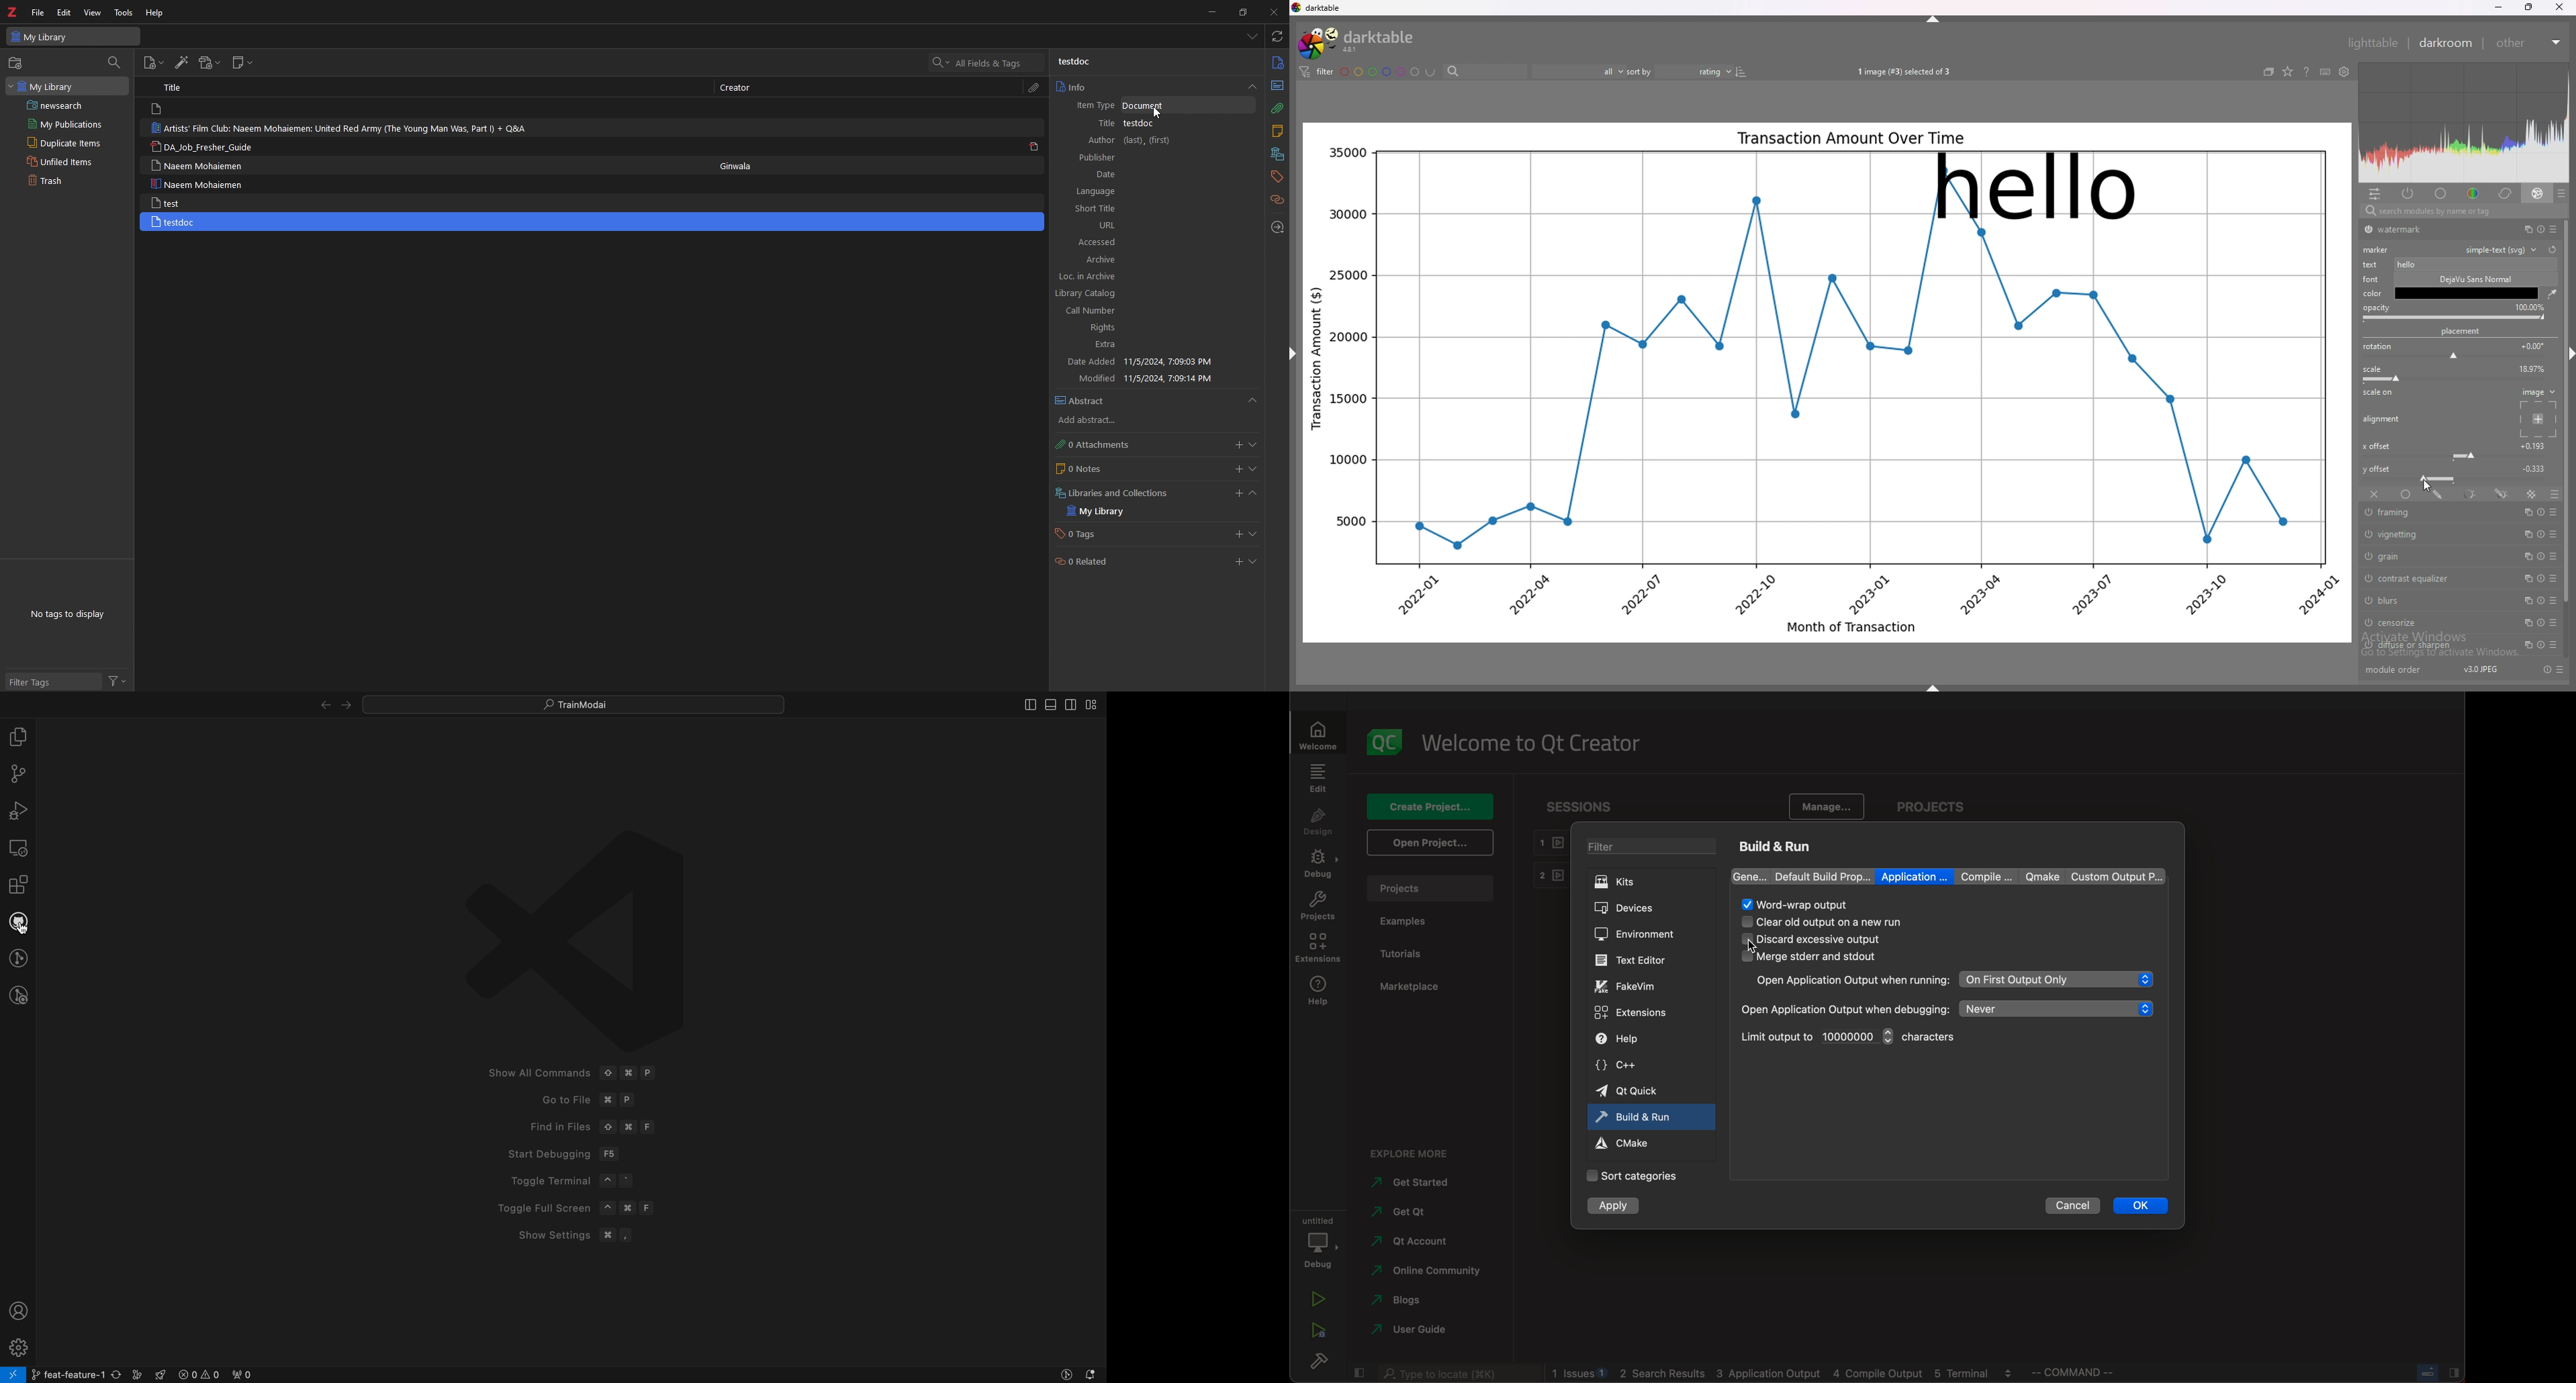 The image size is (2576, 1400). What do you see at coordinates (2371, 42) in the screenshot?
I see `lighttable` at bounding box center [2371, 42].